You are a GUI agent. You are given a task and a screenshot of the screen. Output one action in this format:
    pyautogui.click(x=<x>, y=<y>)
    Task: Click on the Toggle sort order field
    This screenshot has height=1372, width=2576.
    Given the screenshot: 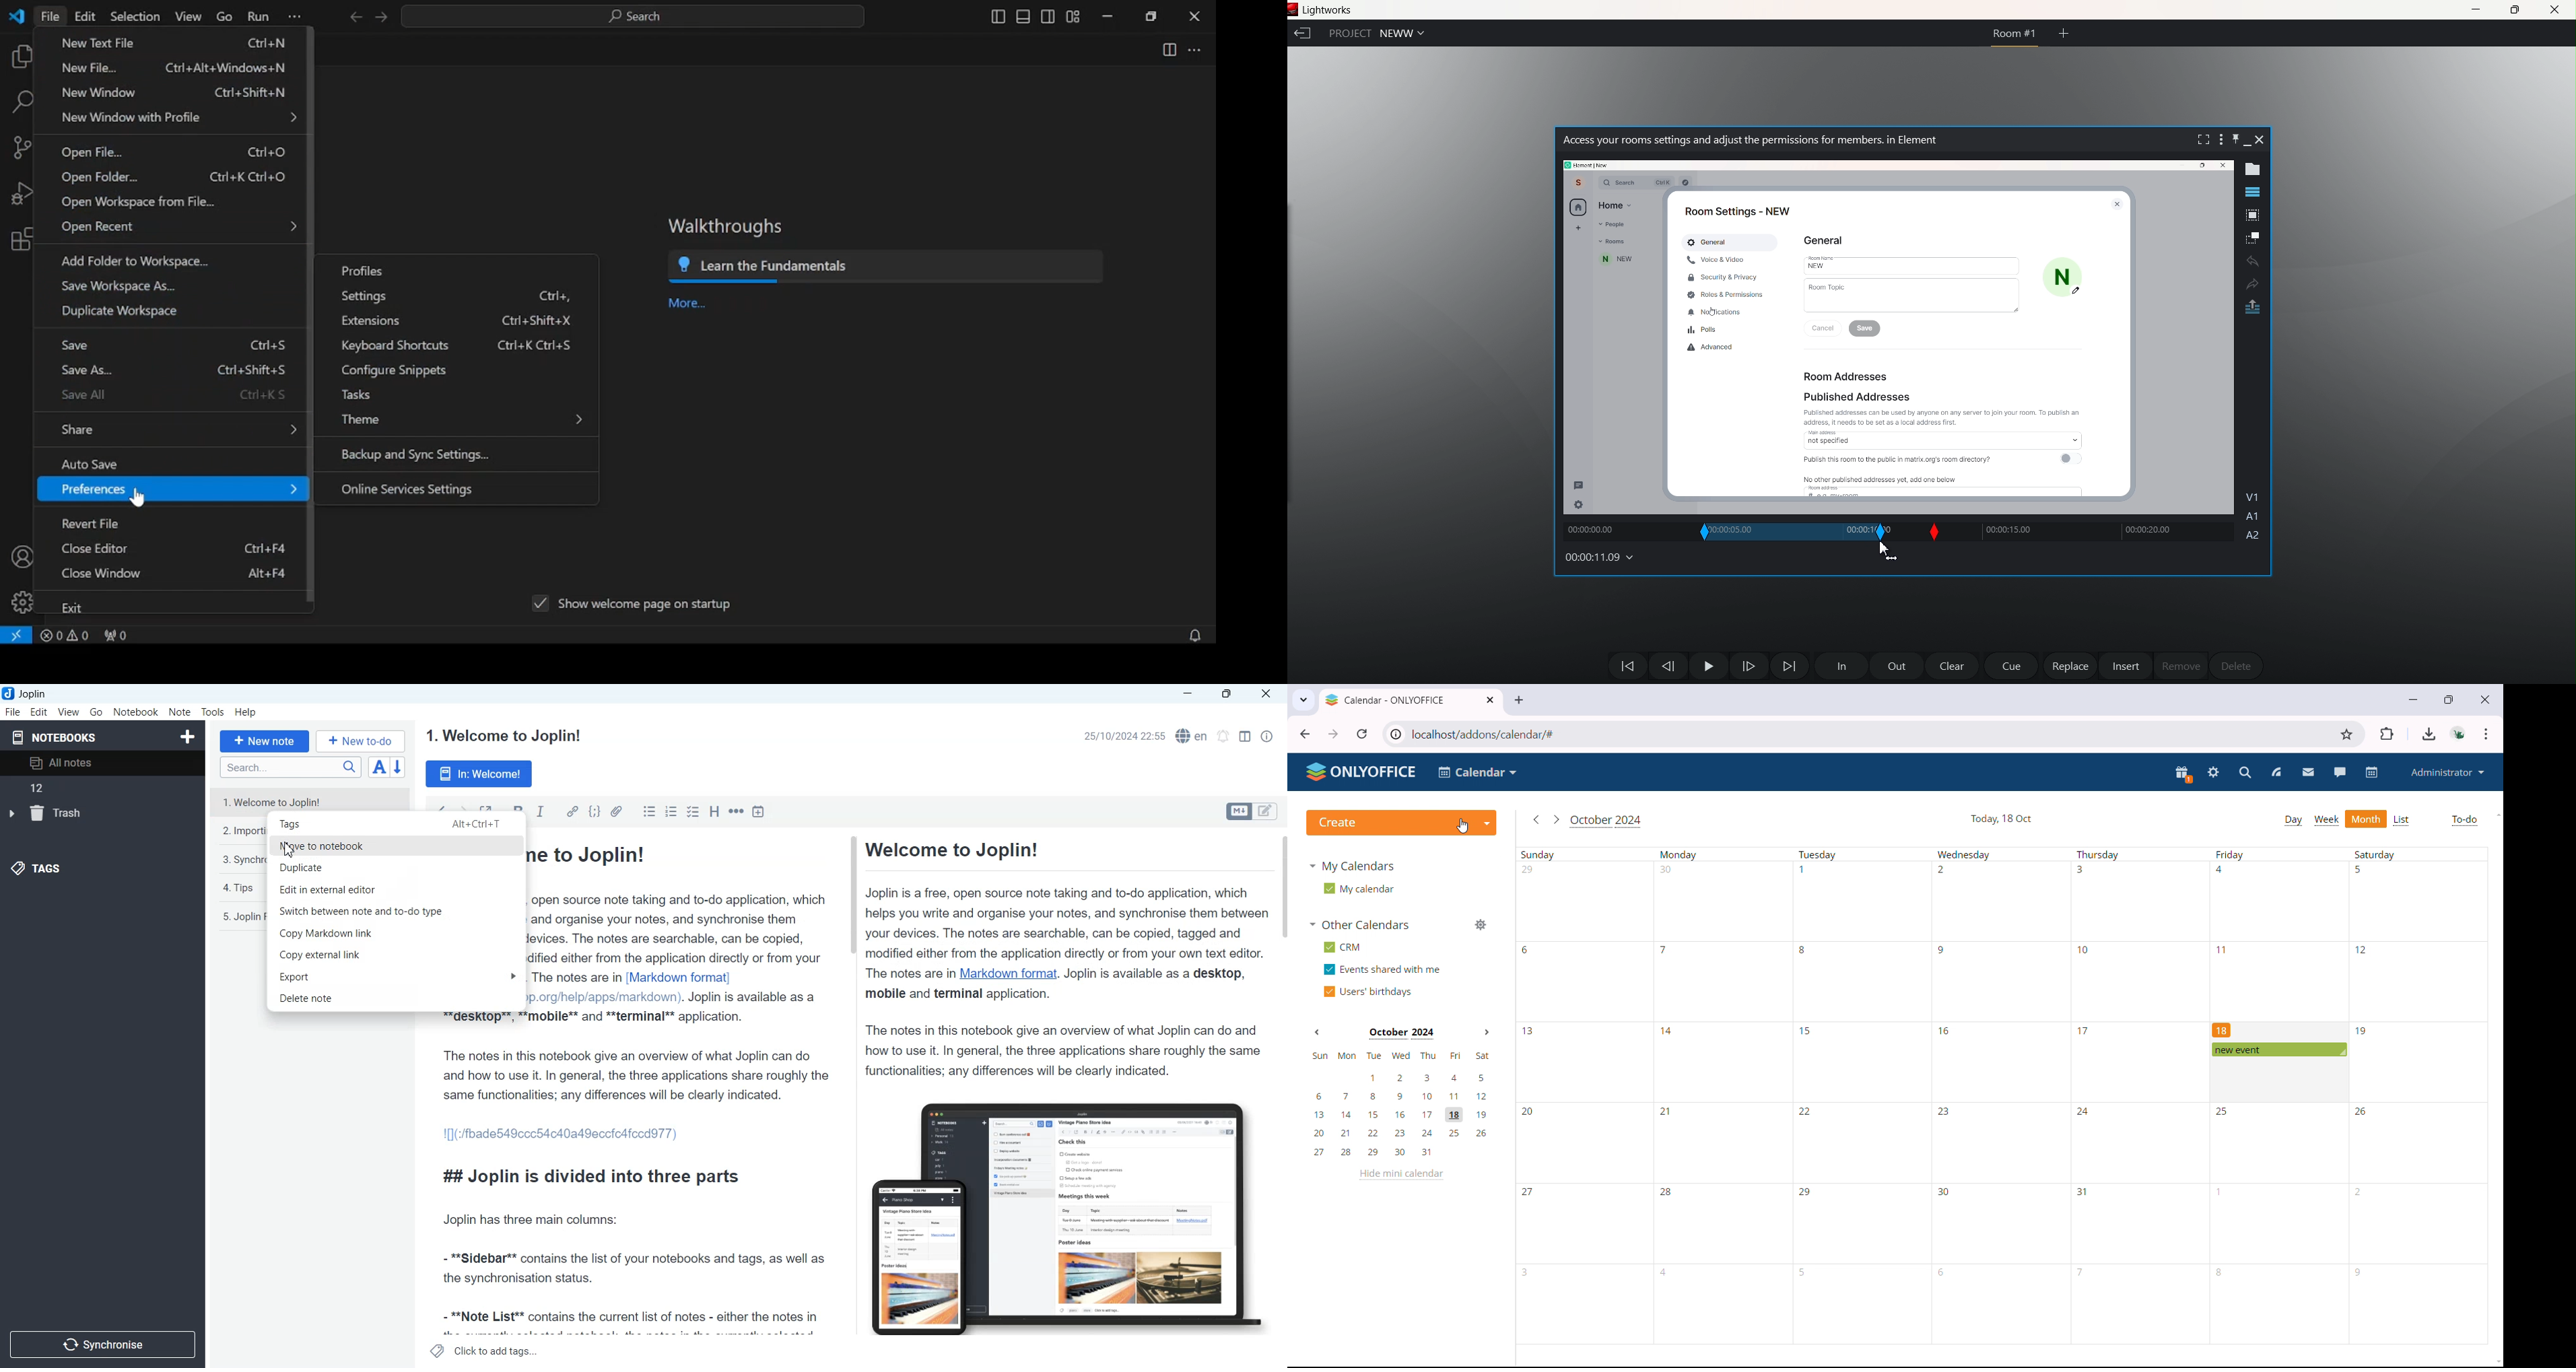 What is the action you would take?
    pyautogui.click(x=379, y=766)
    